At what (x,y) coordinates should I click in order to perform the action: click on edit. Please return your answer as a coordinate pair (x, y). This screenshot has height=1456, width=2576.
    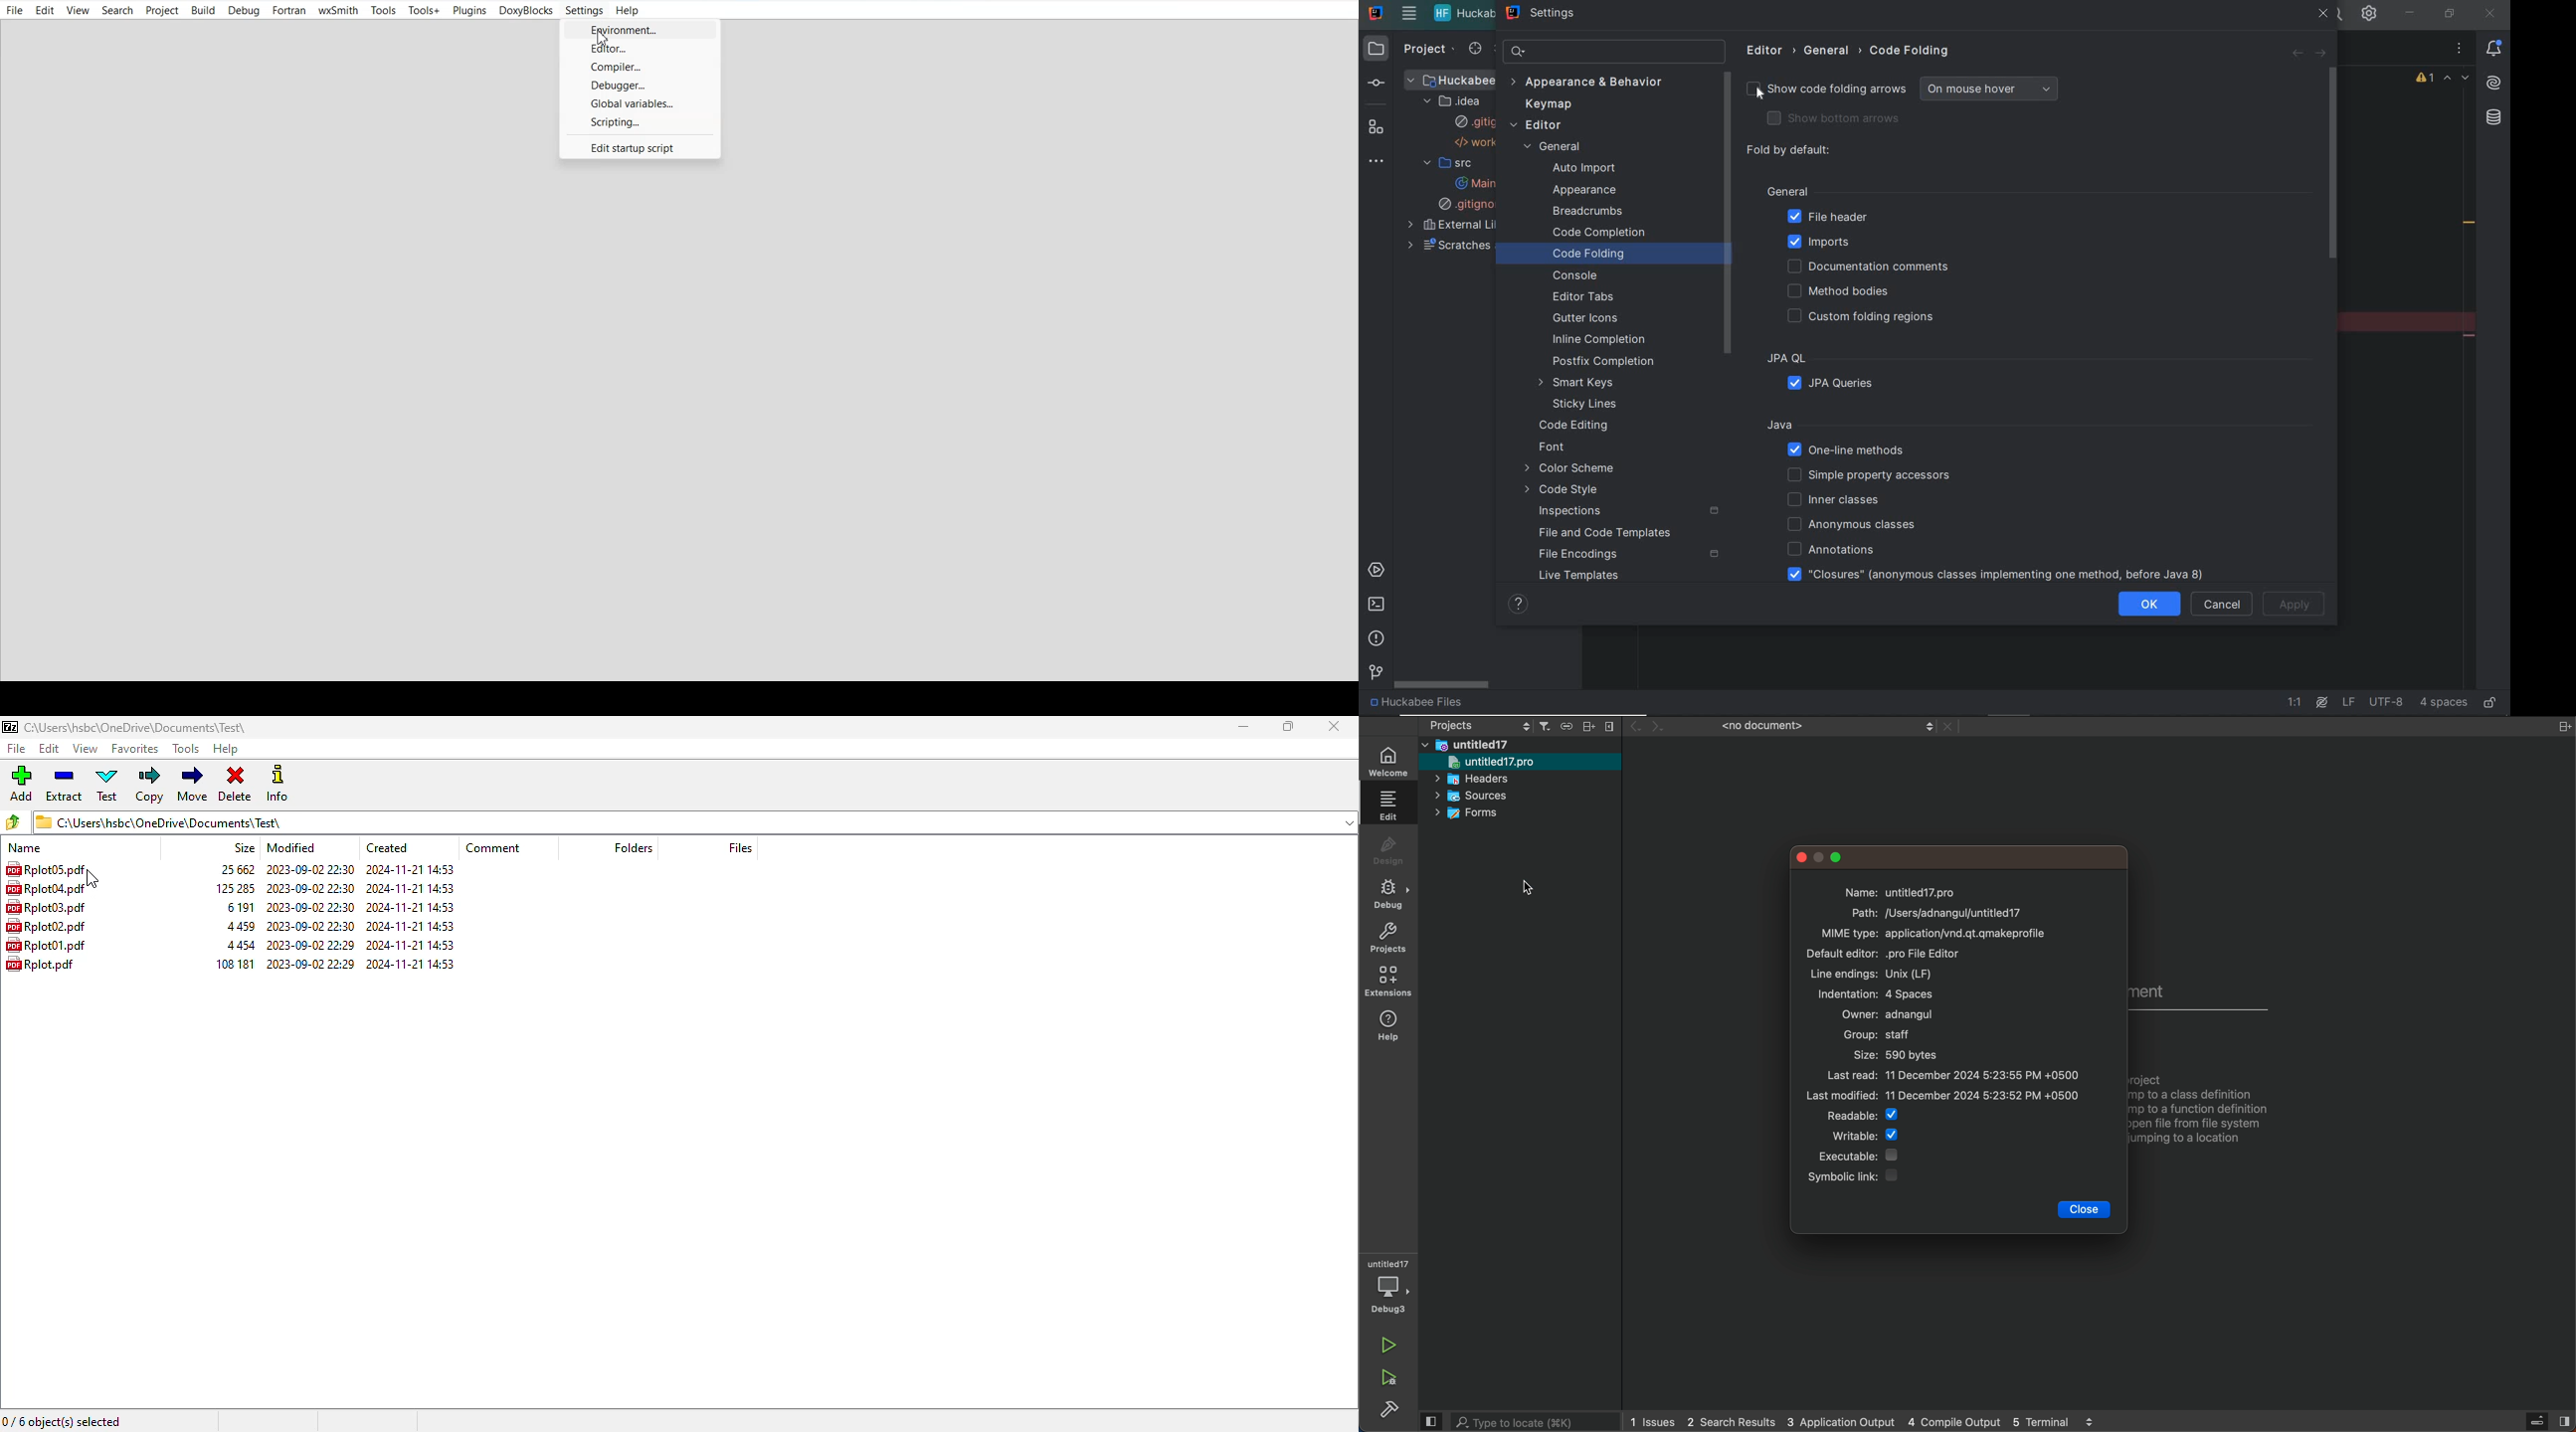
    Looking at the image, I should click on (50, 749).